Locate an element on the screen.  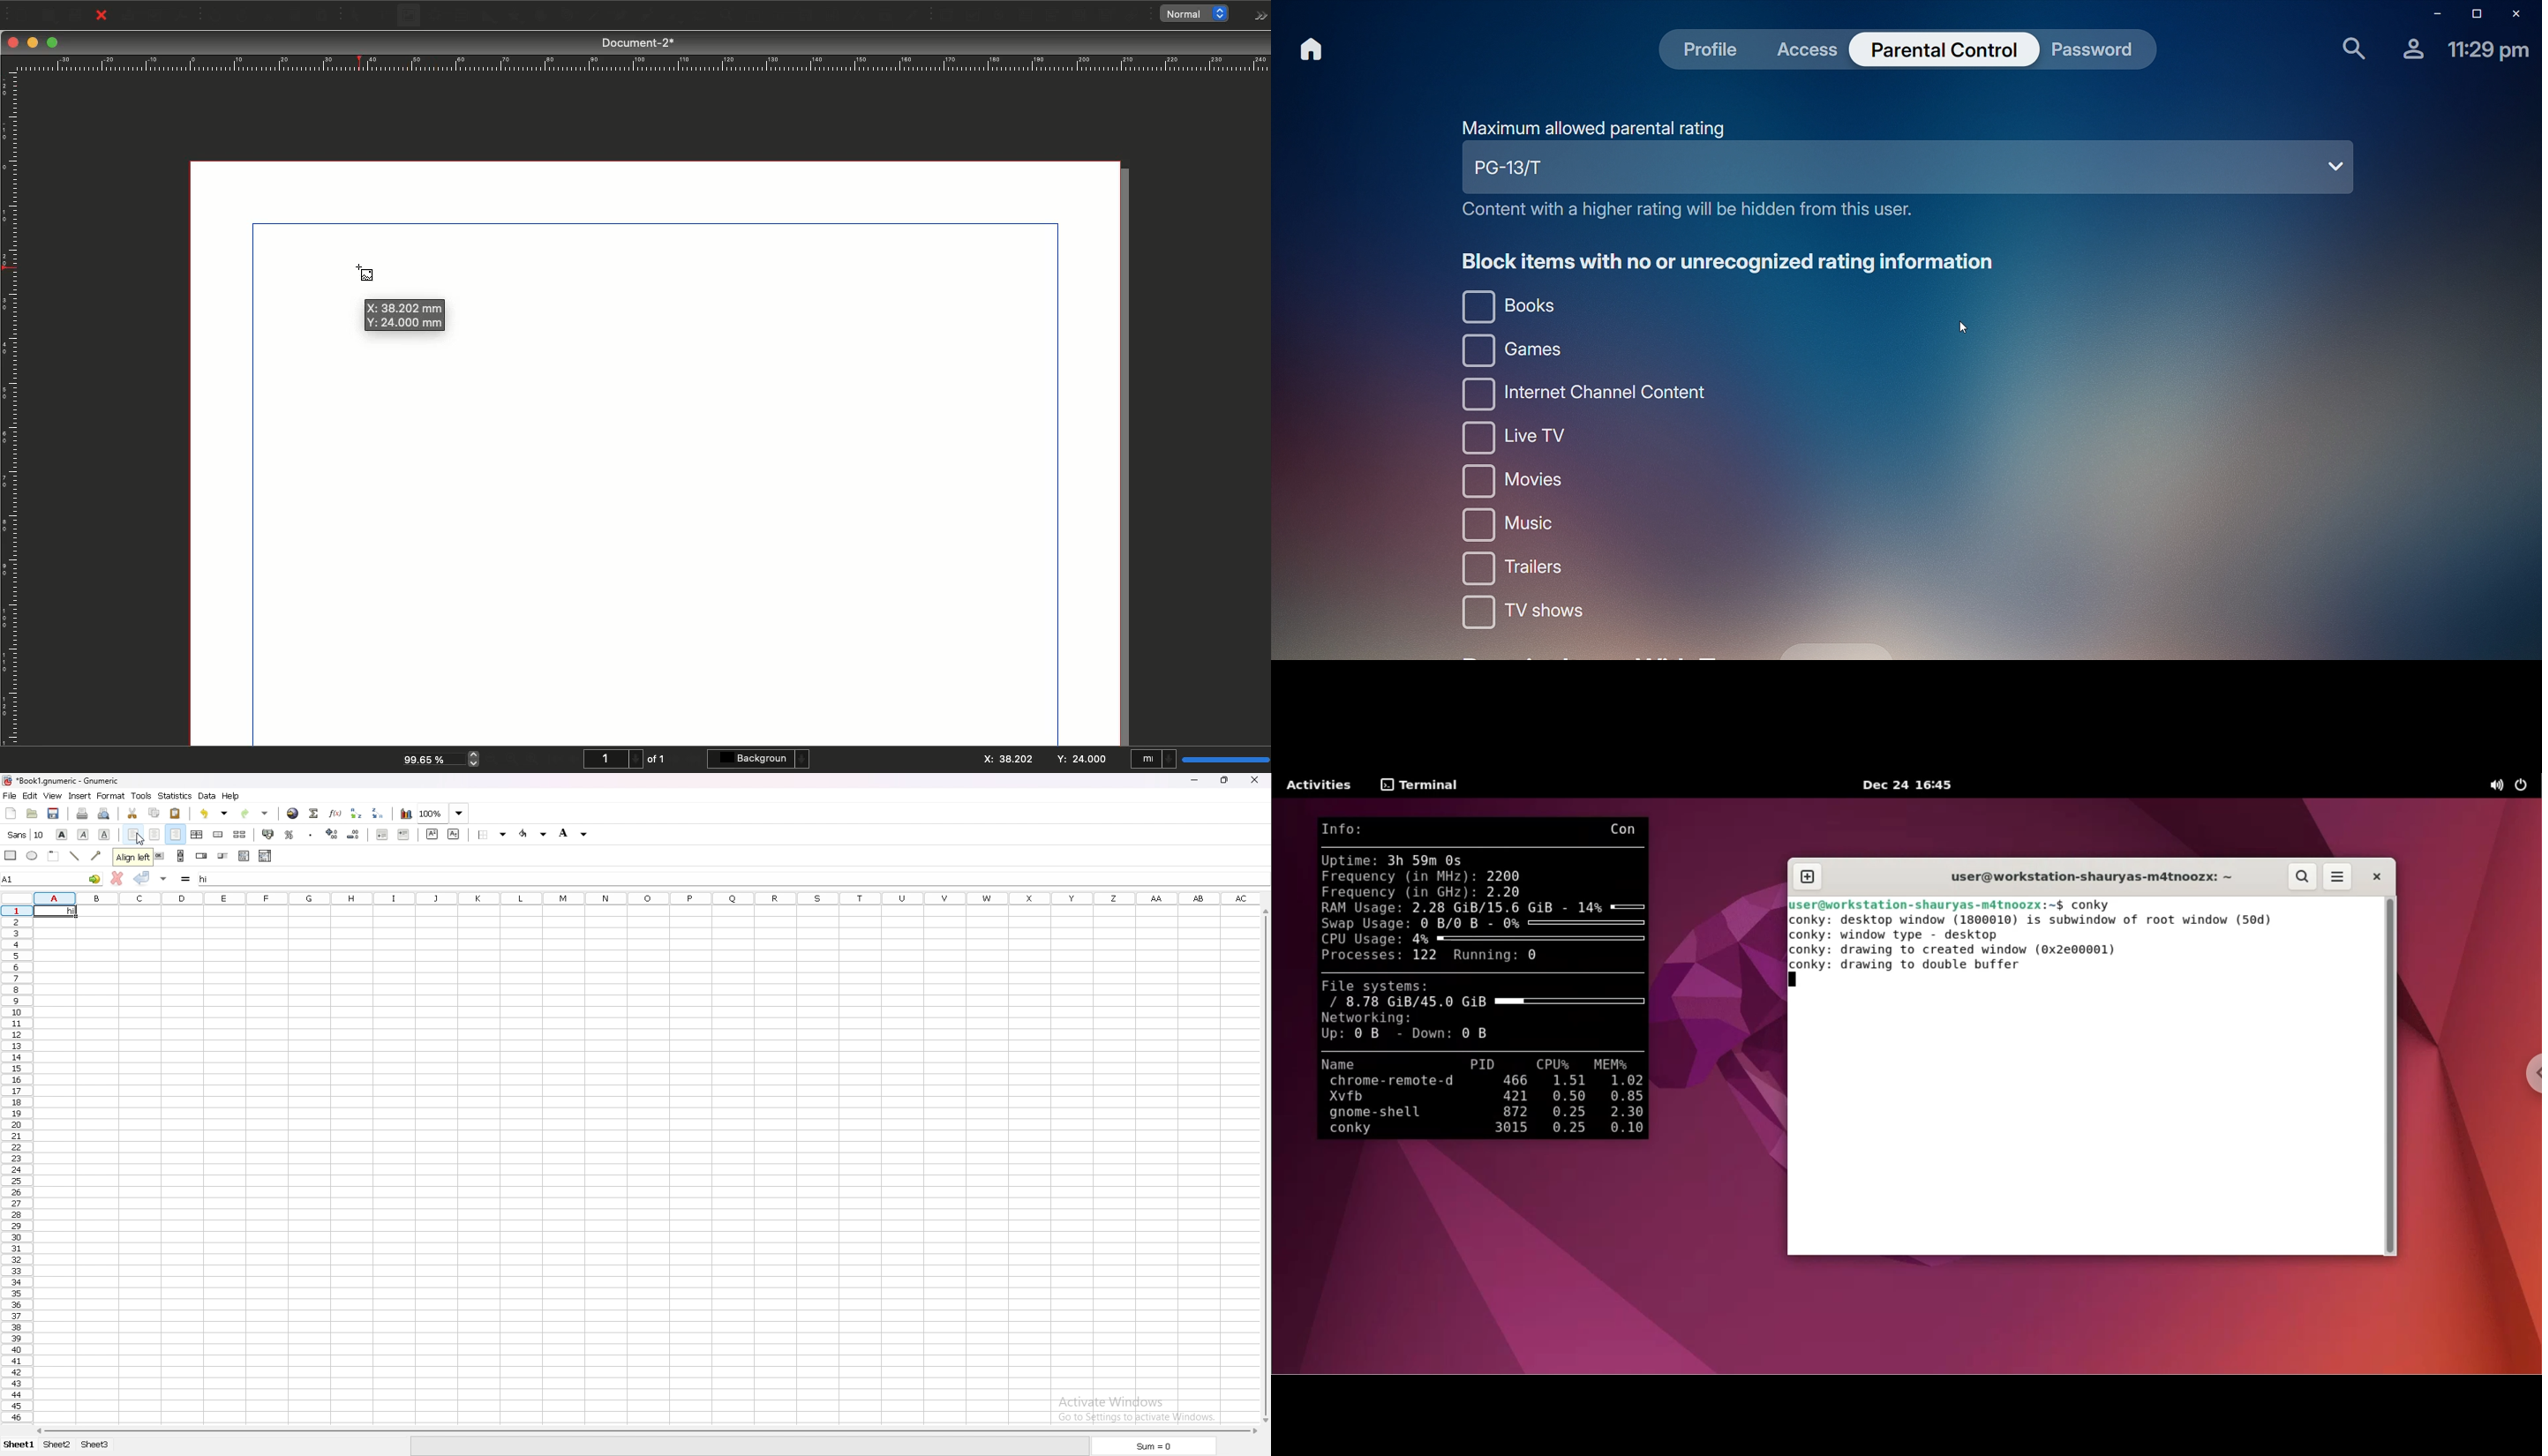
minimize is located at coordinates (1194, 781).